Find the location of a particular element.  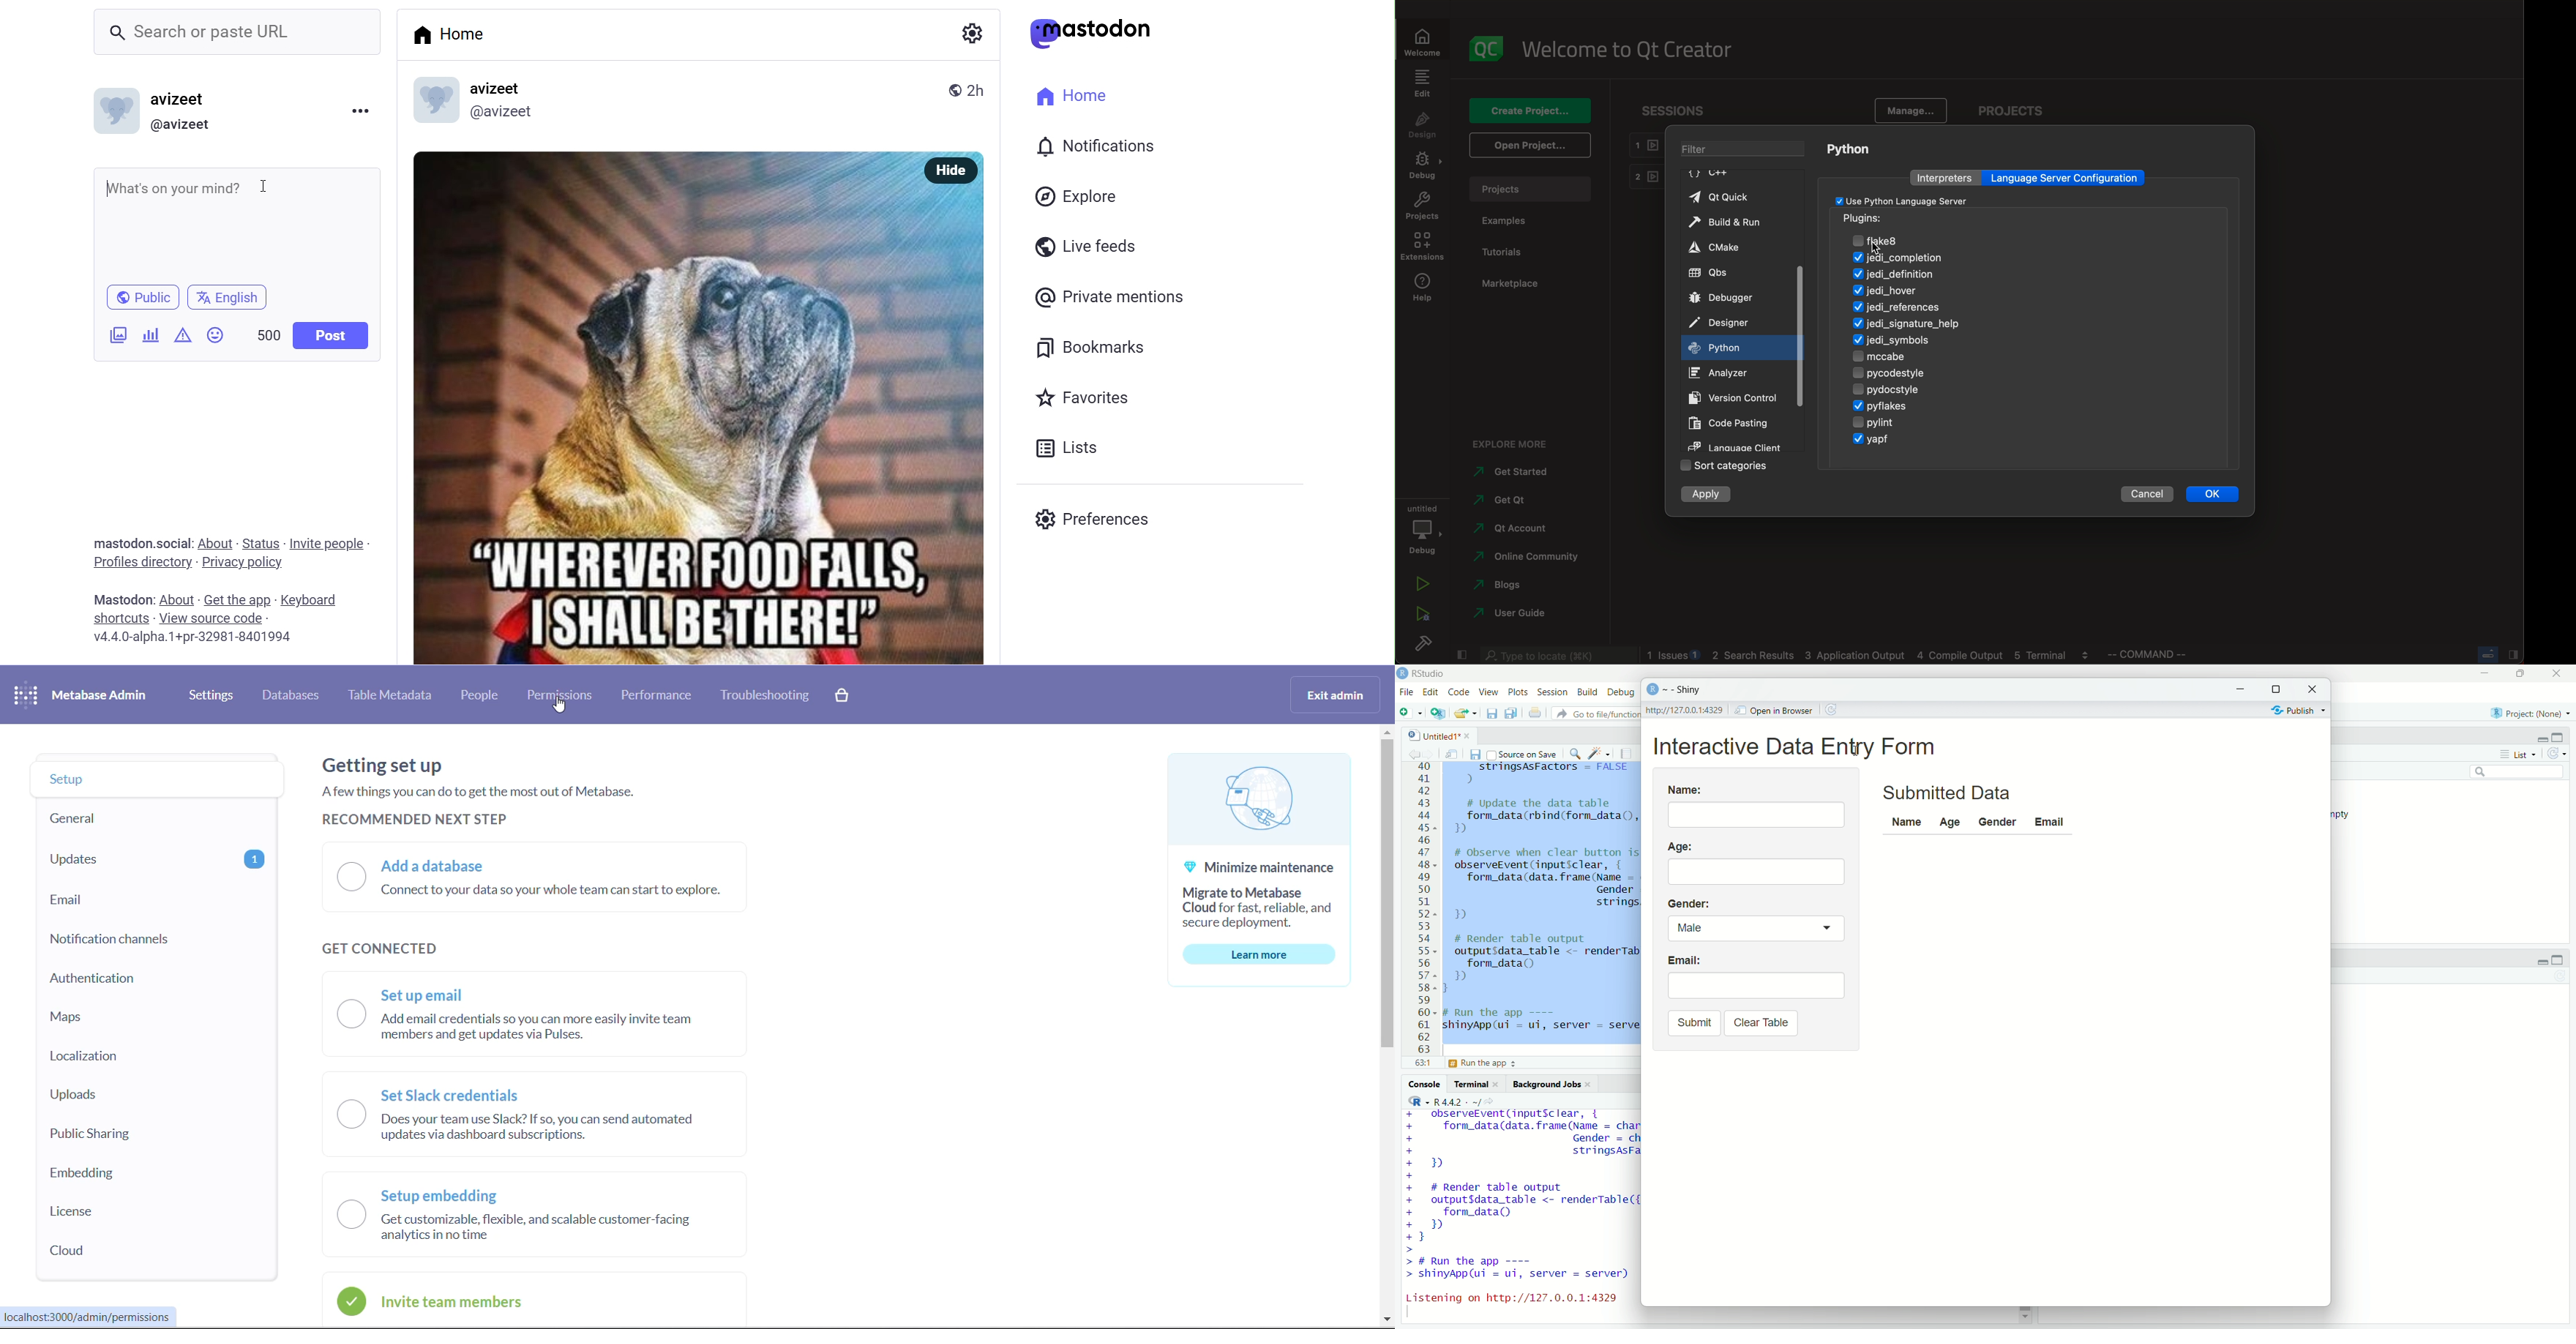

background jobs is located at coordinates (1546, 1083).